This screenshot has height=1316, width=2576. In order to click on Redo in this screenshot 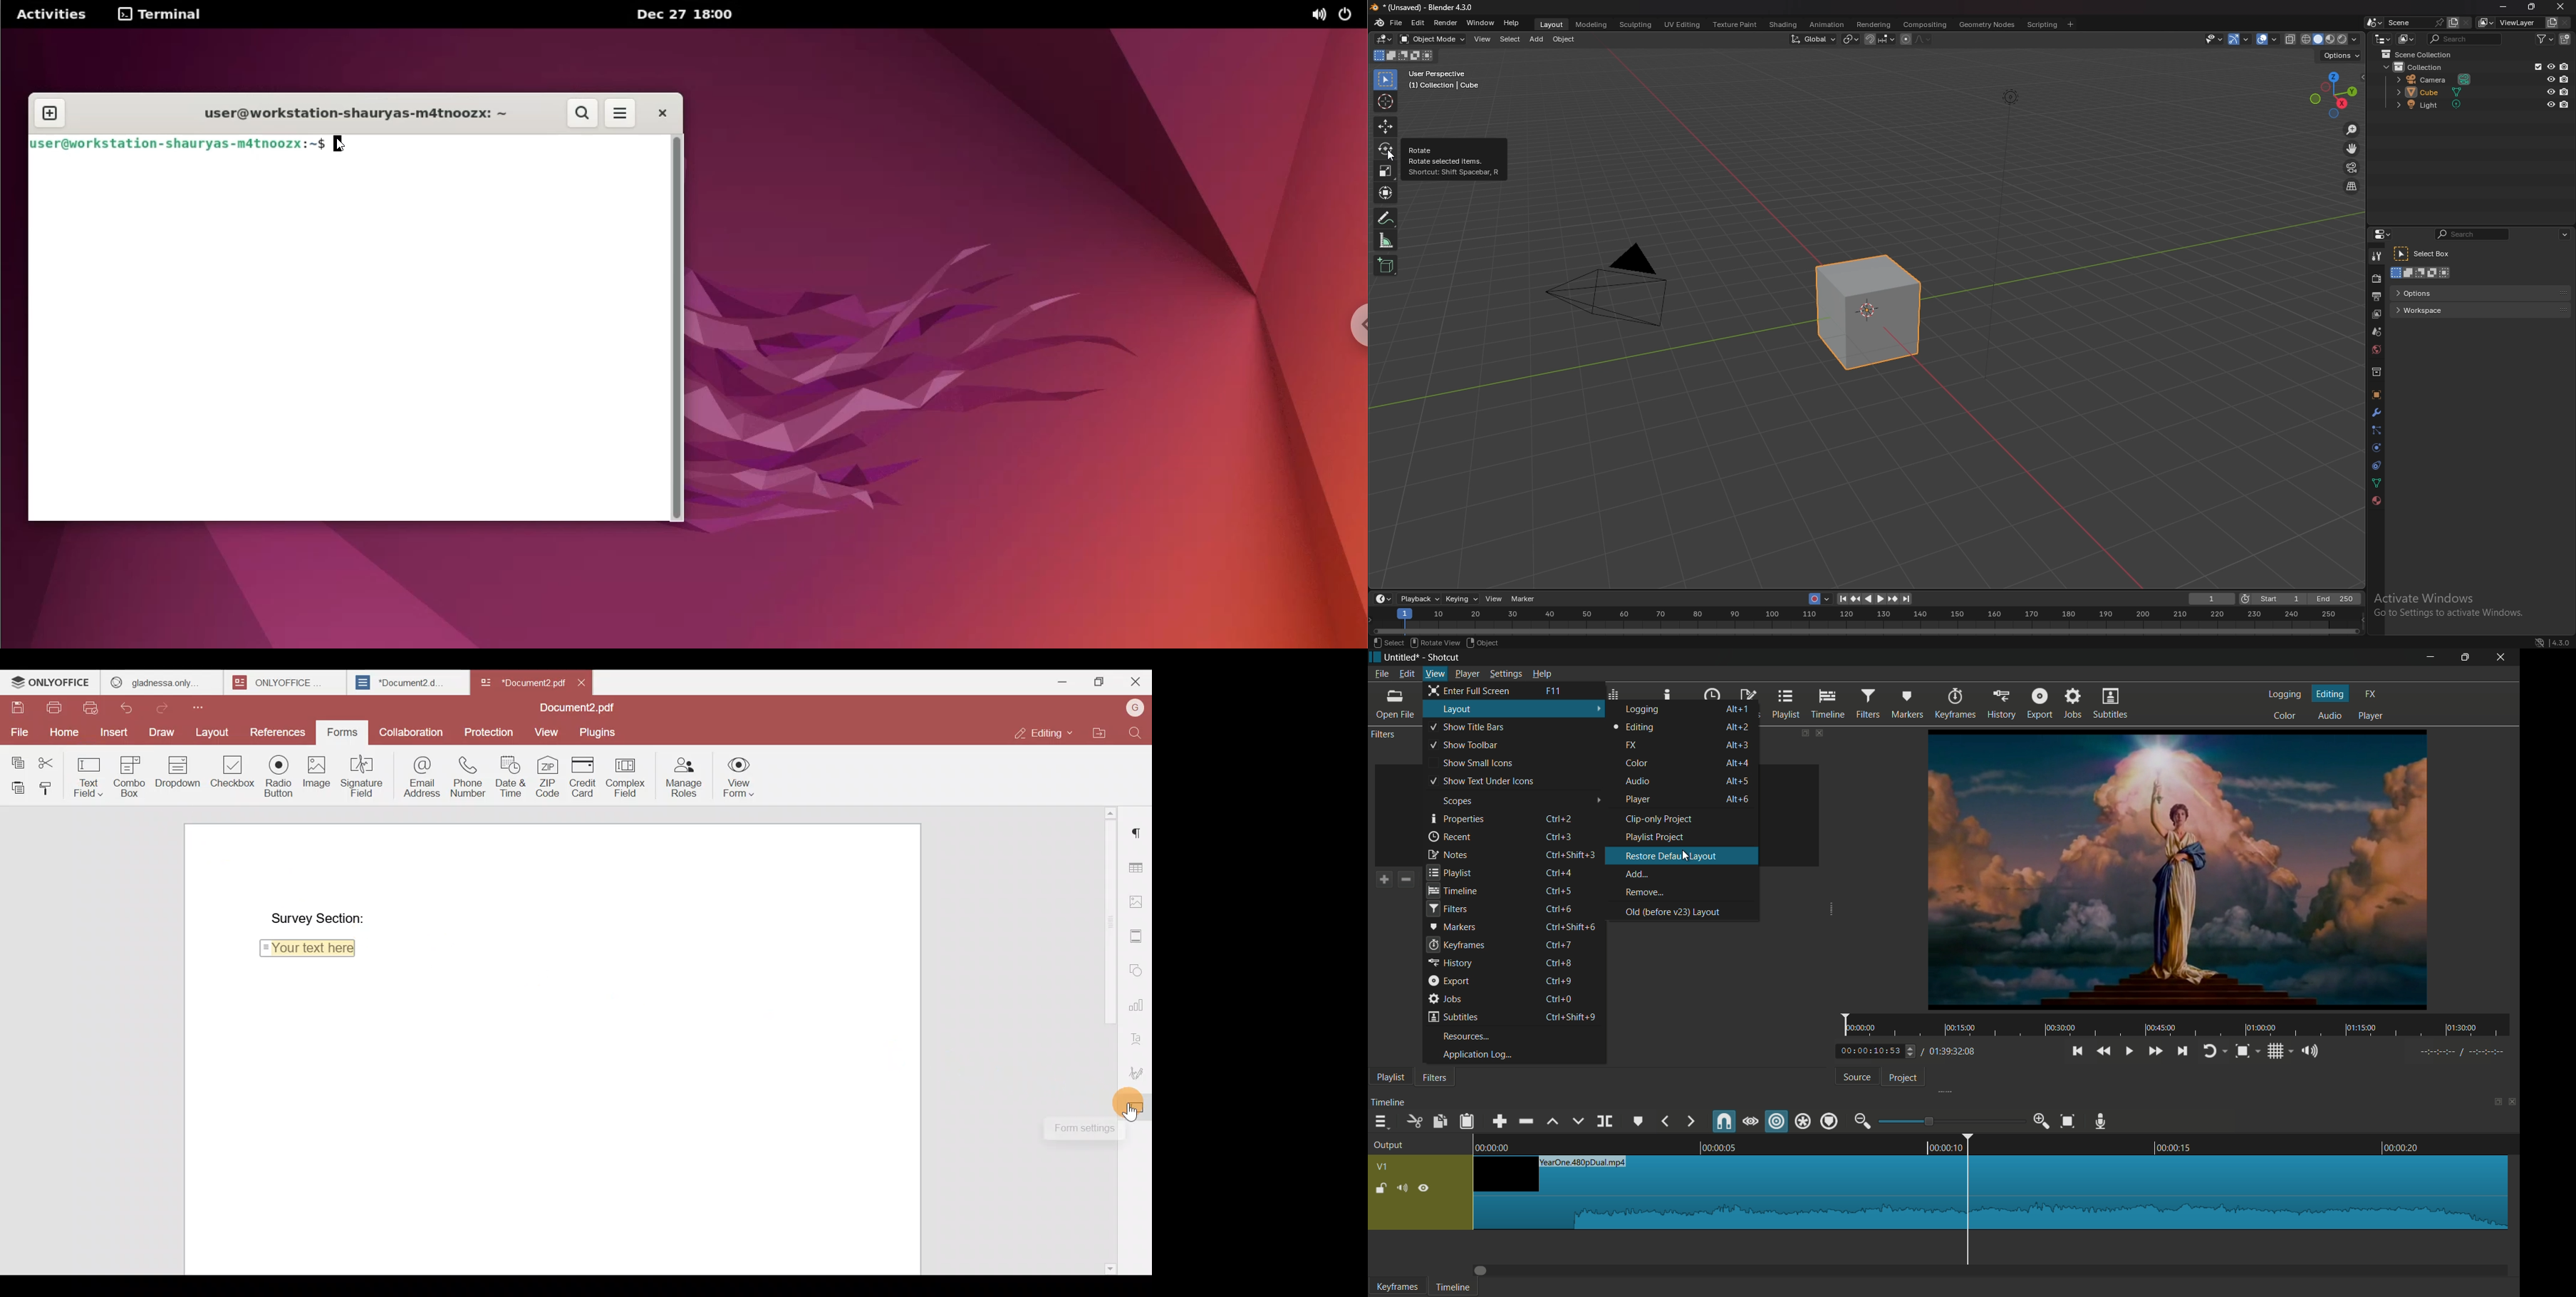, I will do `click(166, 706)`.